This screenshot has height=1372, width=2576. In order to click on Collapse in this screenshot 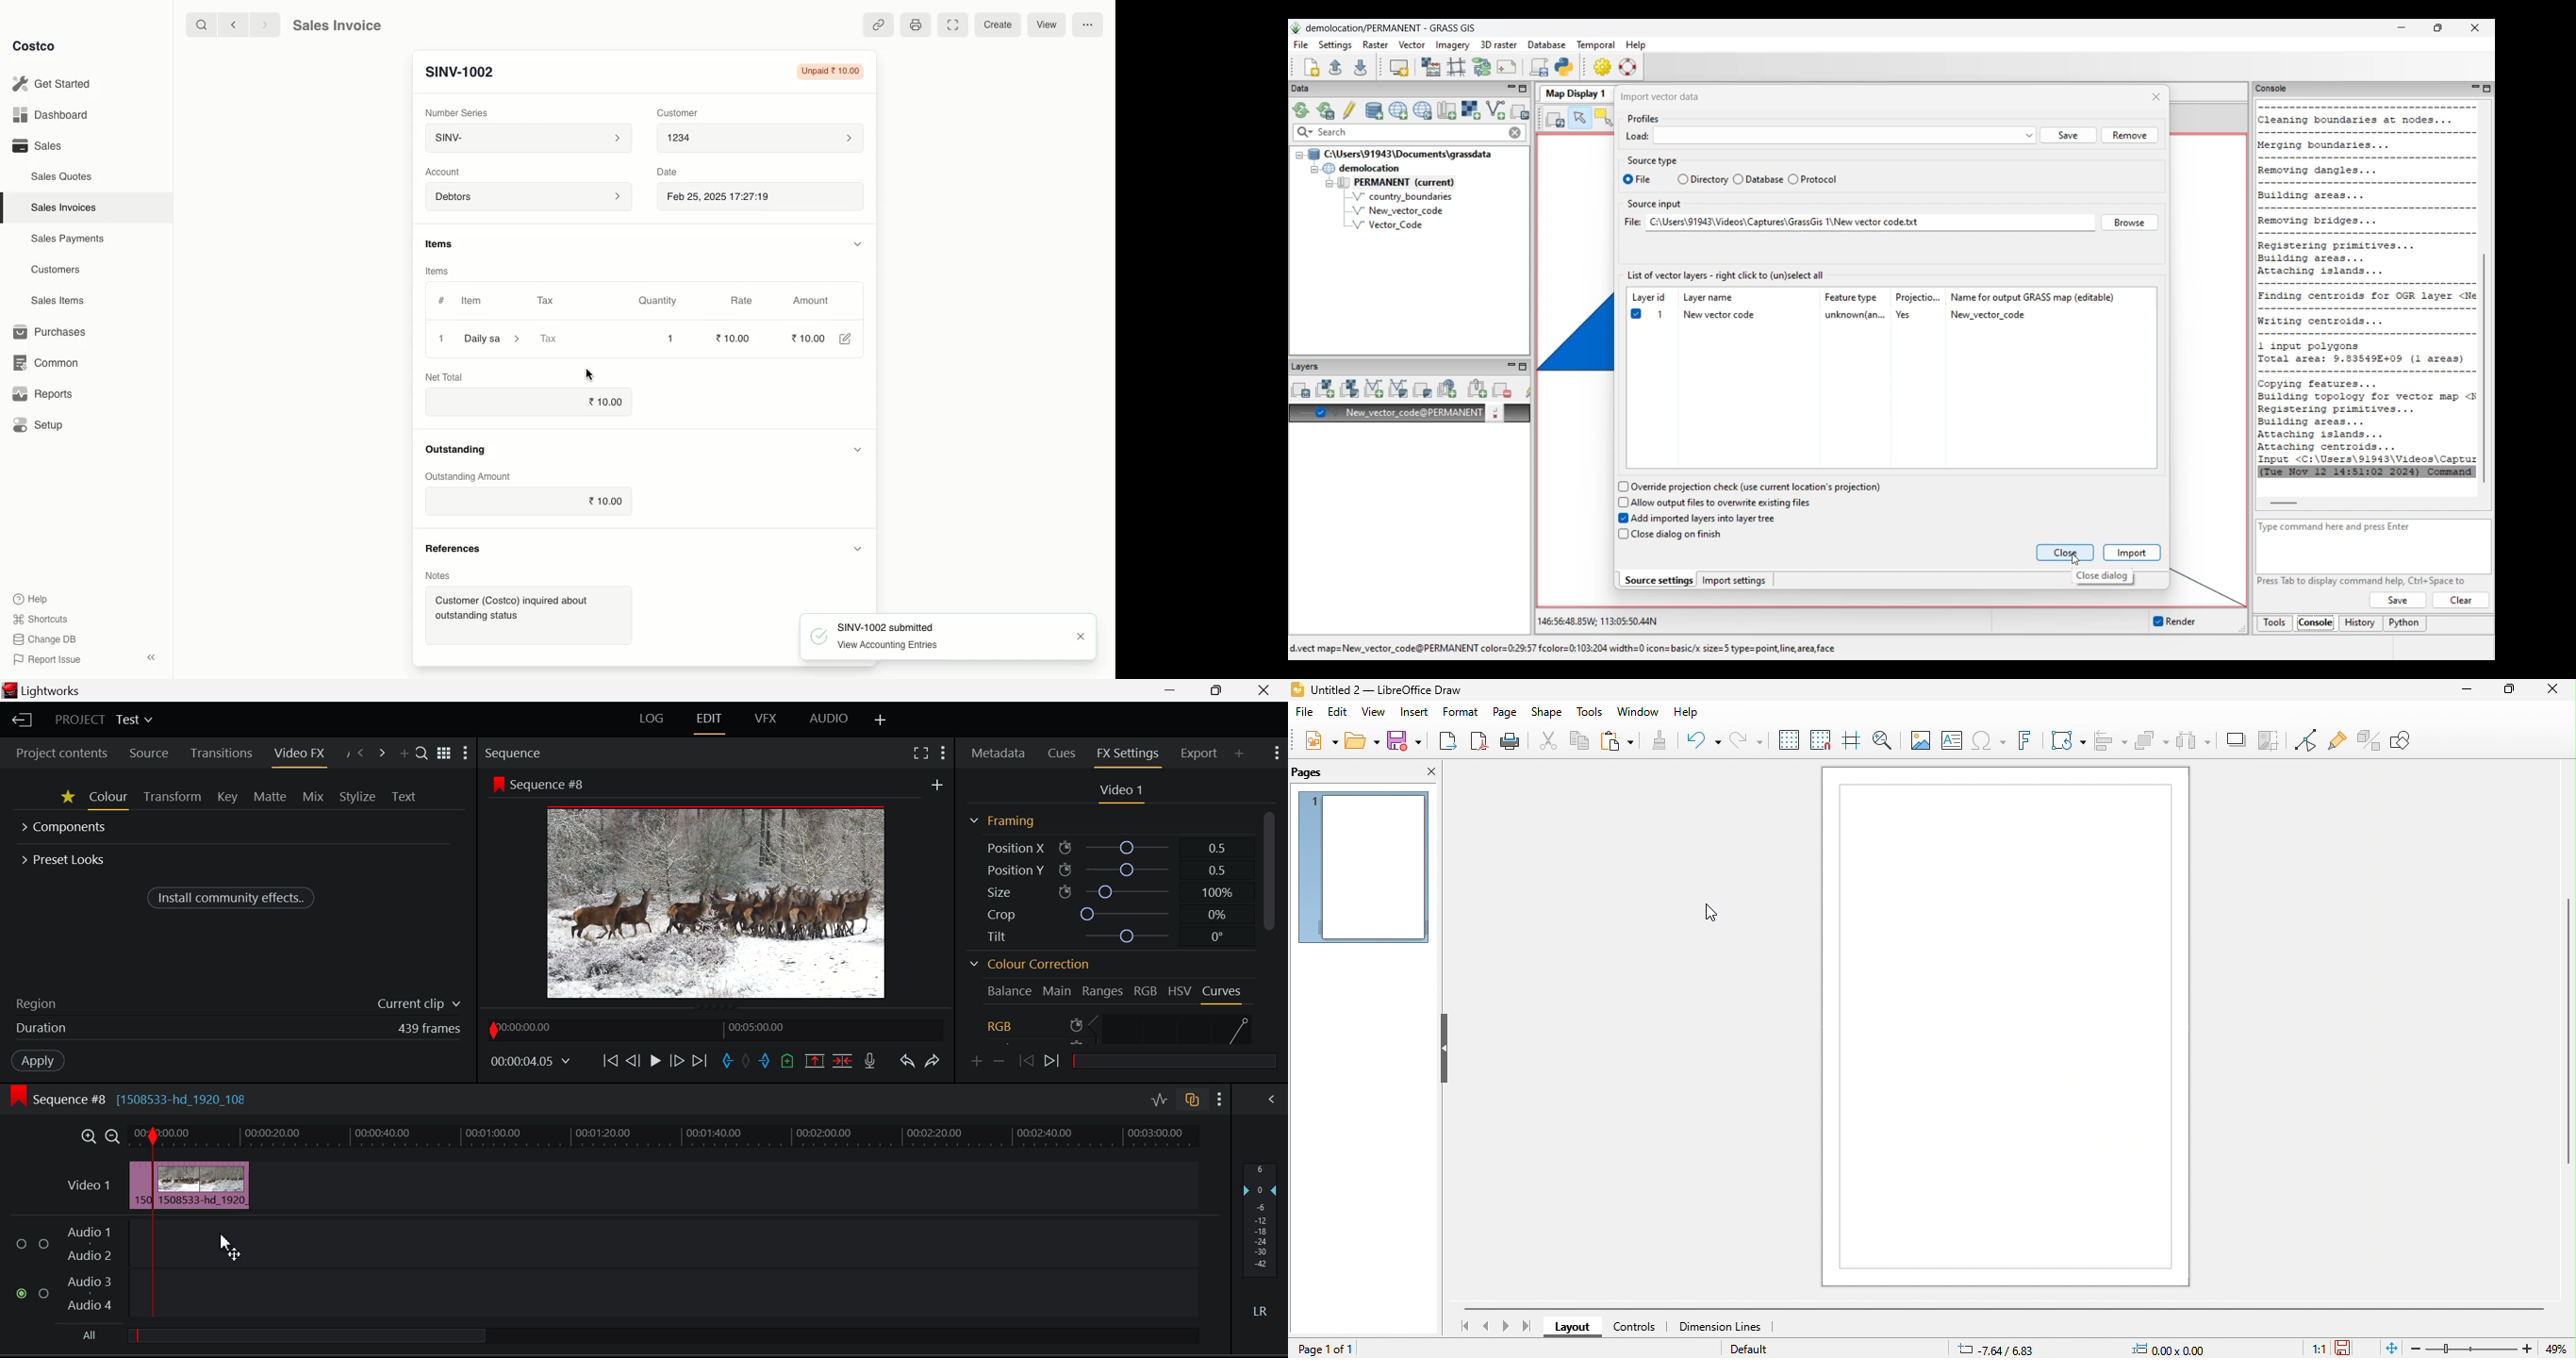, I will do `click(150, 657)`.